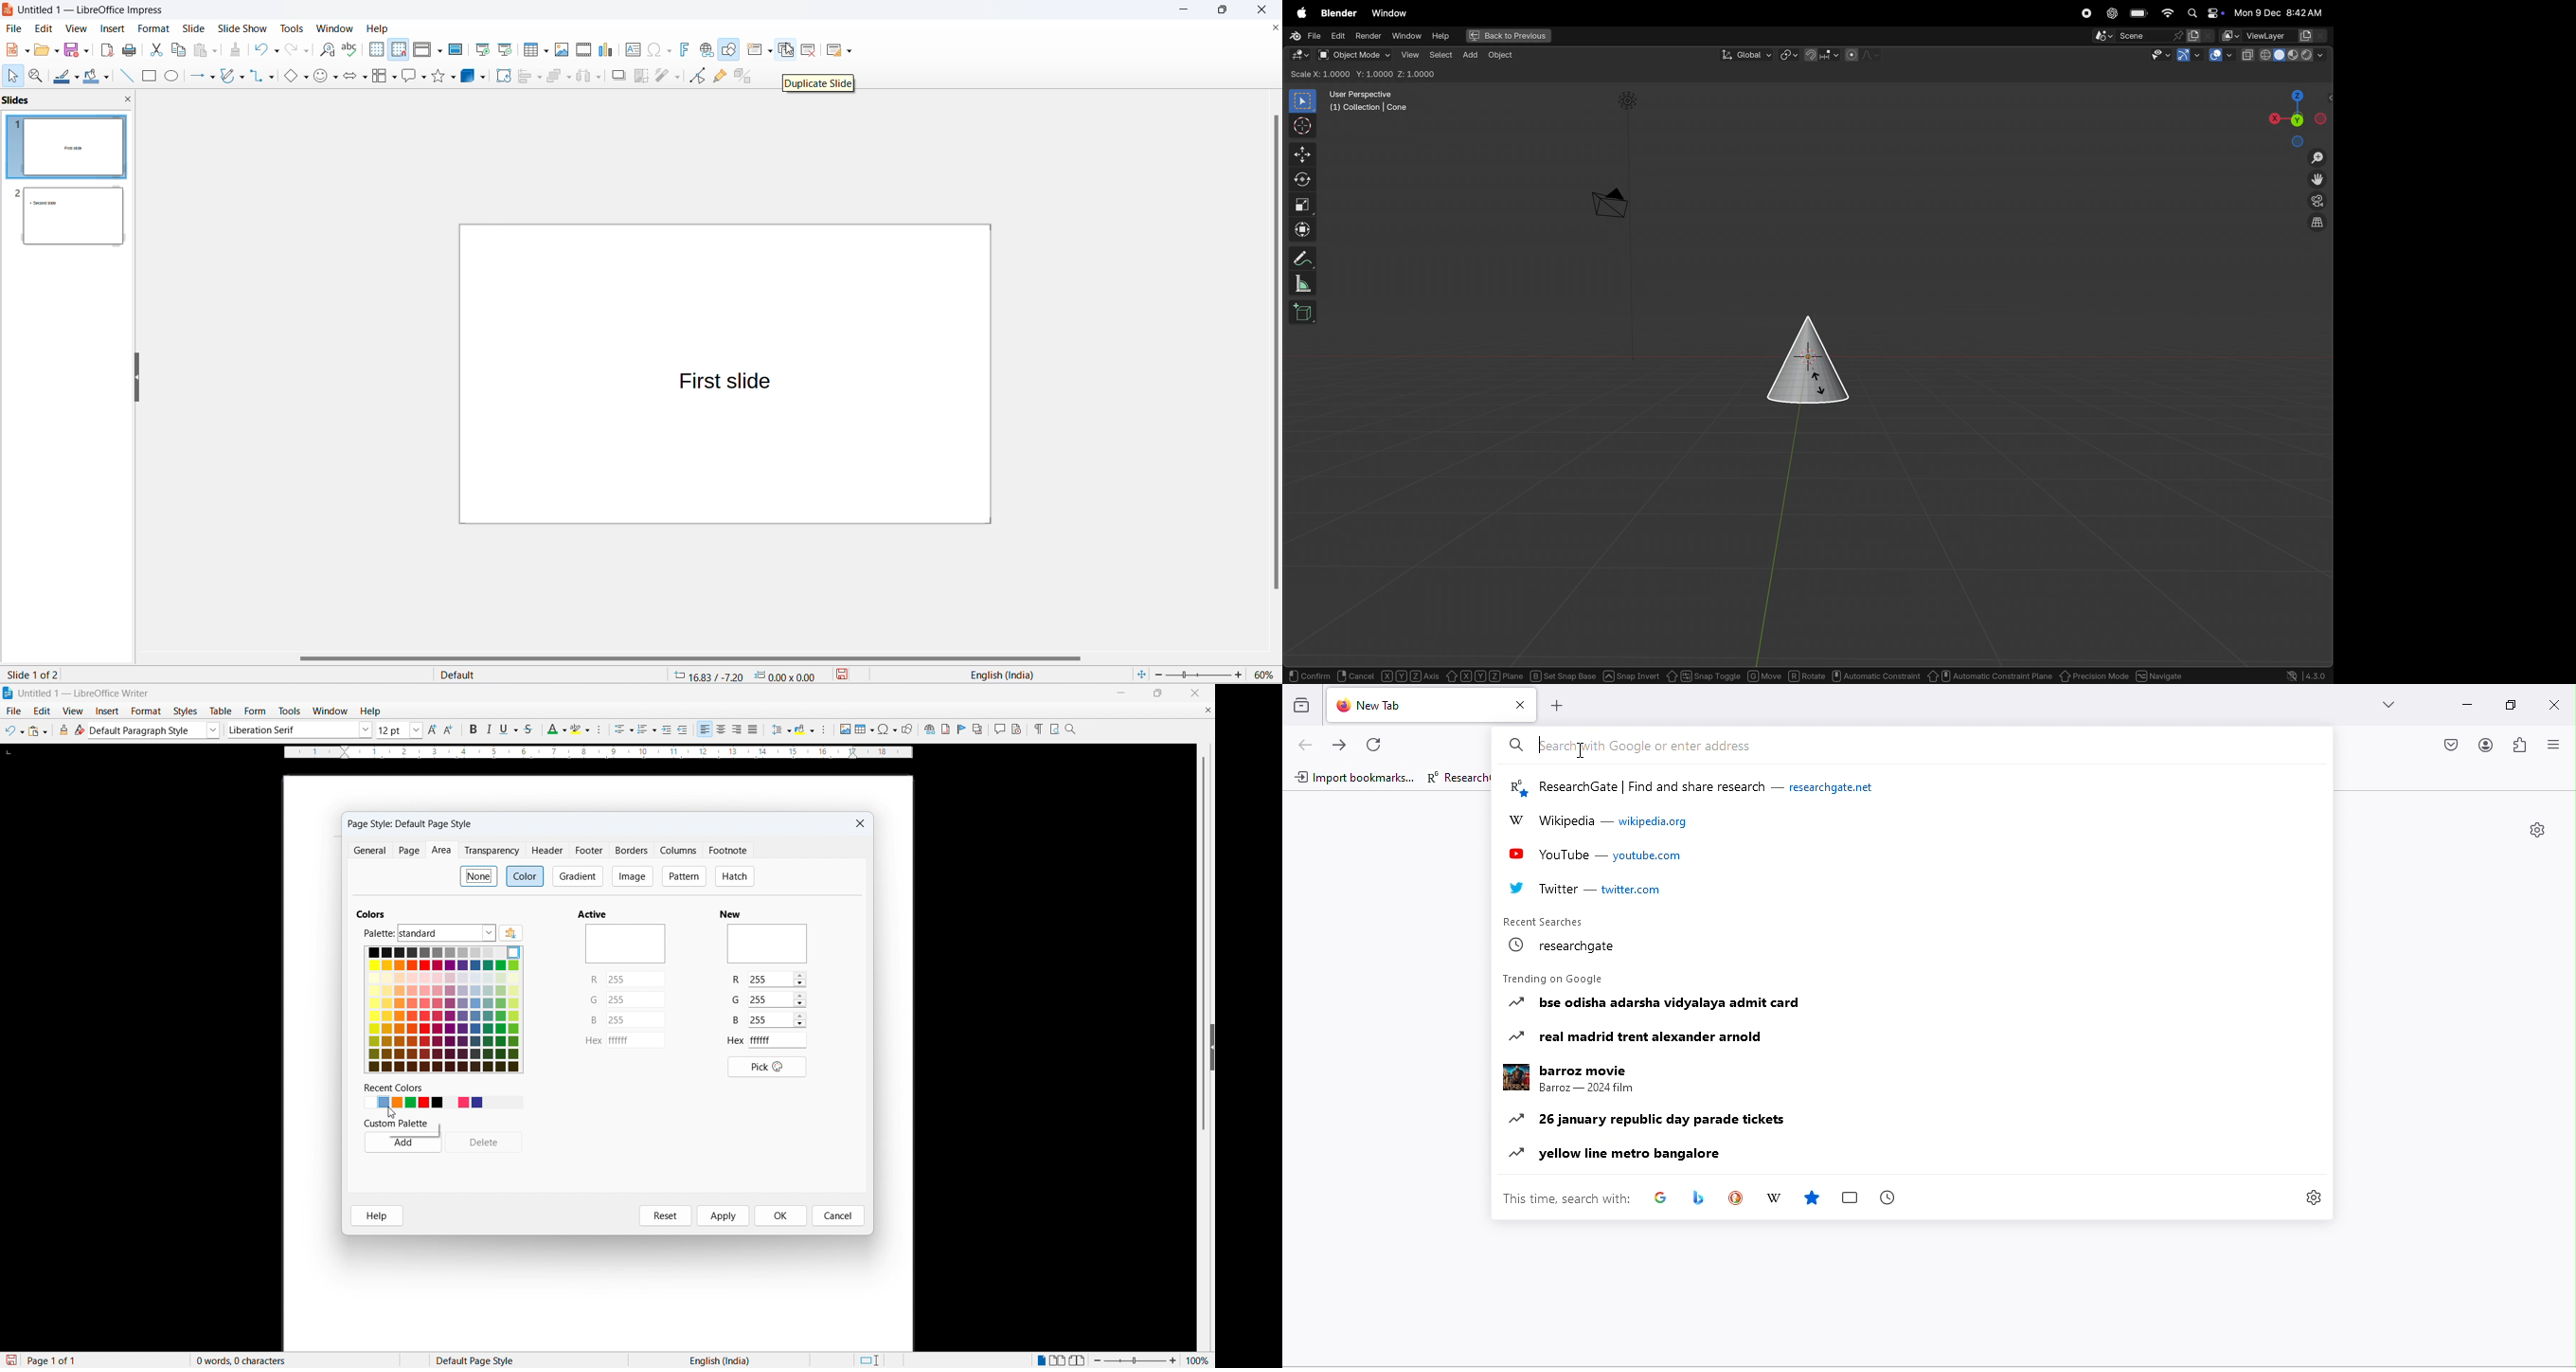 This screenshot has width=2576, height=1372. Describe the element at coordinates (289, 78) in the screenshot. I see `basic shapes` at that location.